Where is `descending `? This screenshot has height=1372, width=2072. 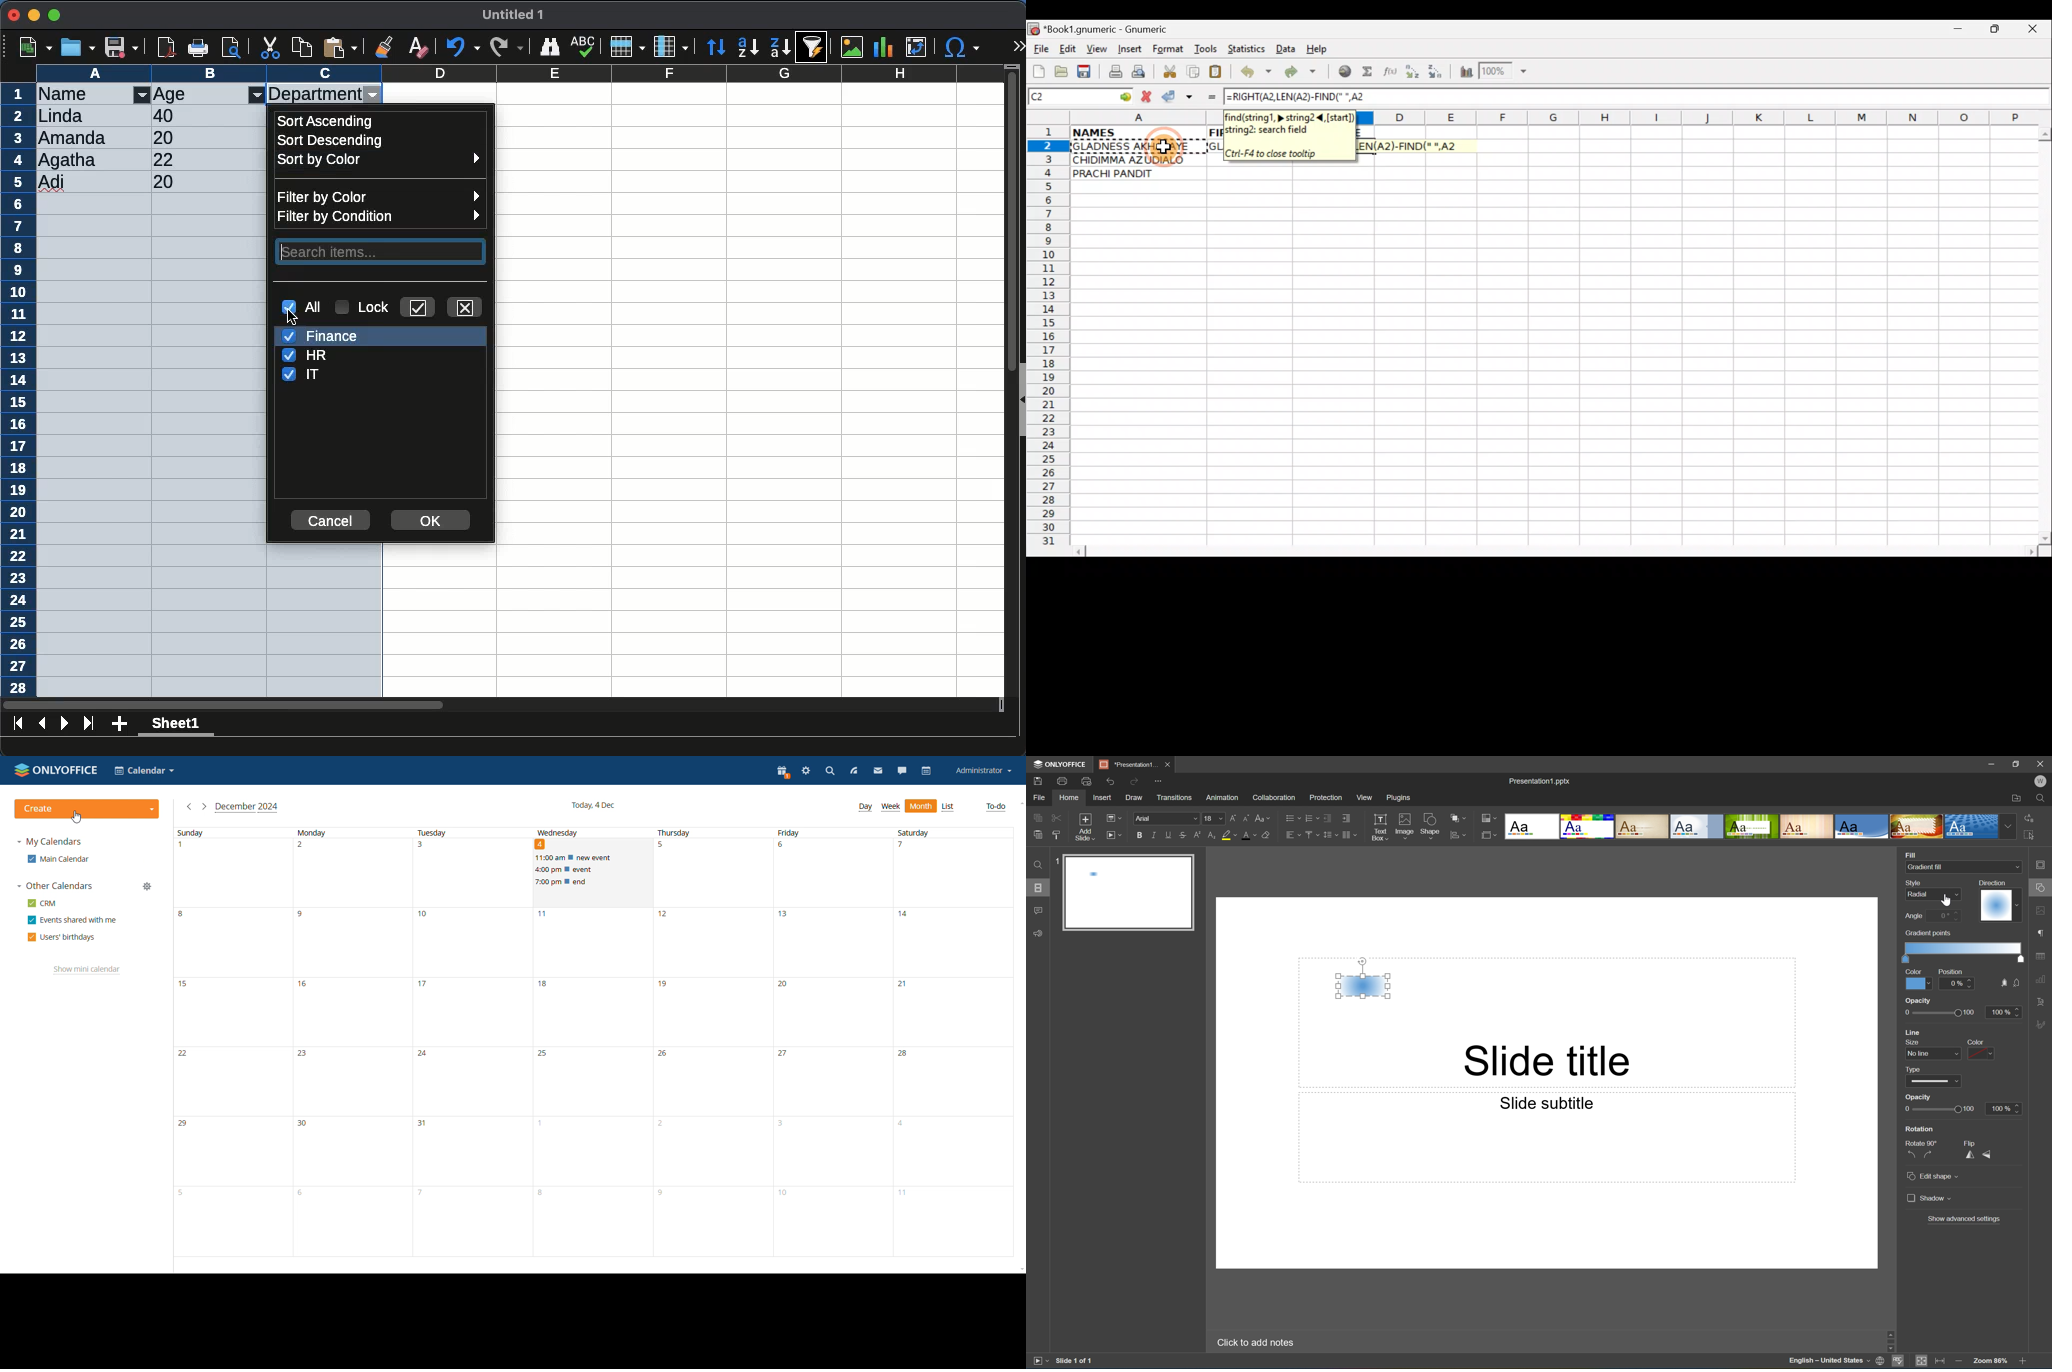 descending  is located at coordinates (333, 141).